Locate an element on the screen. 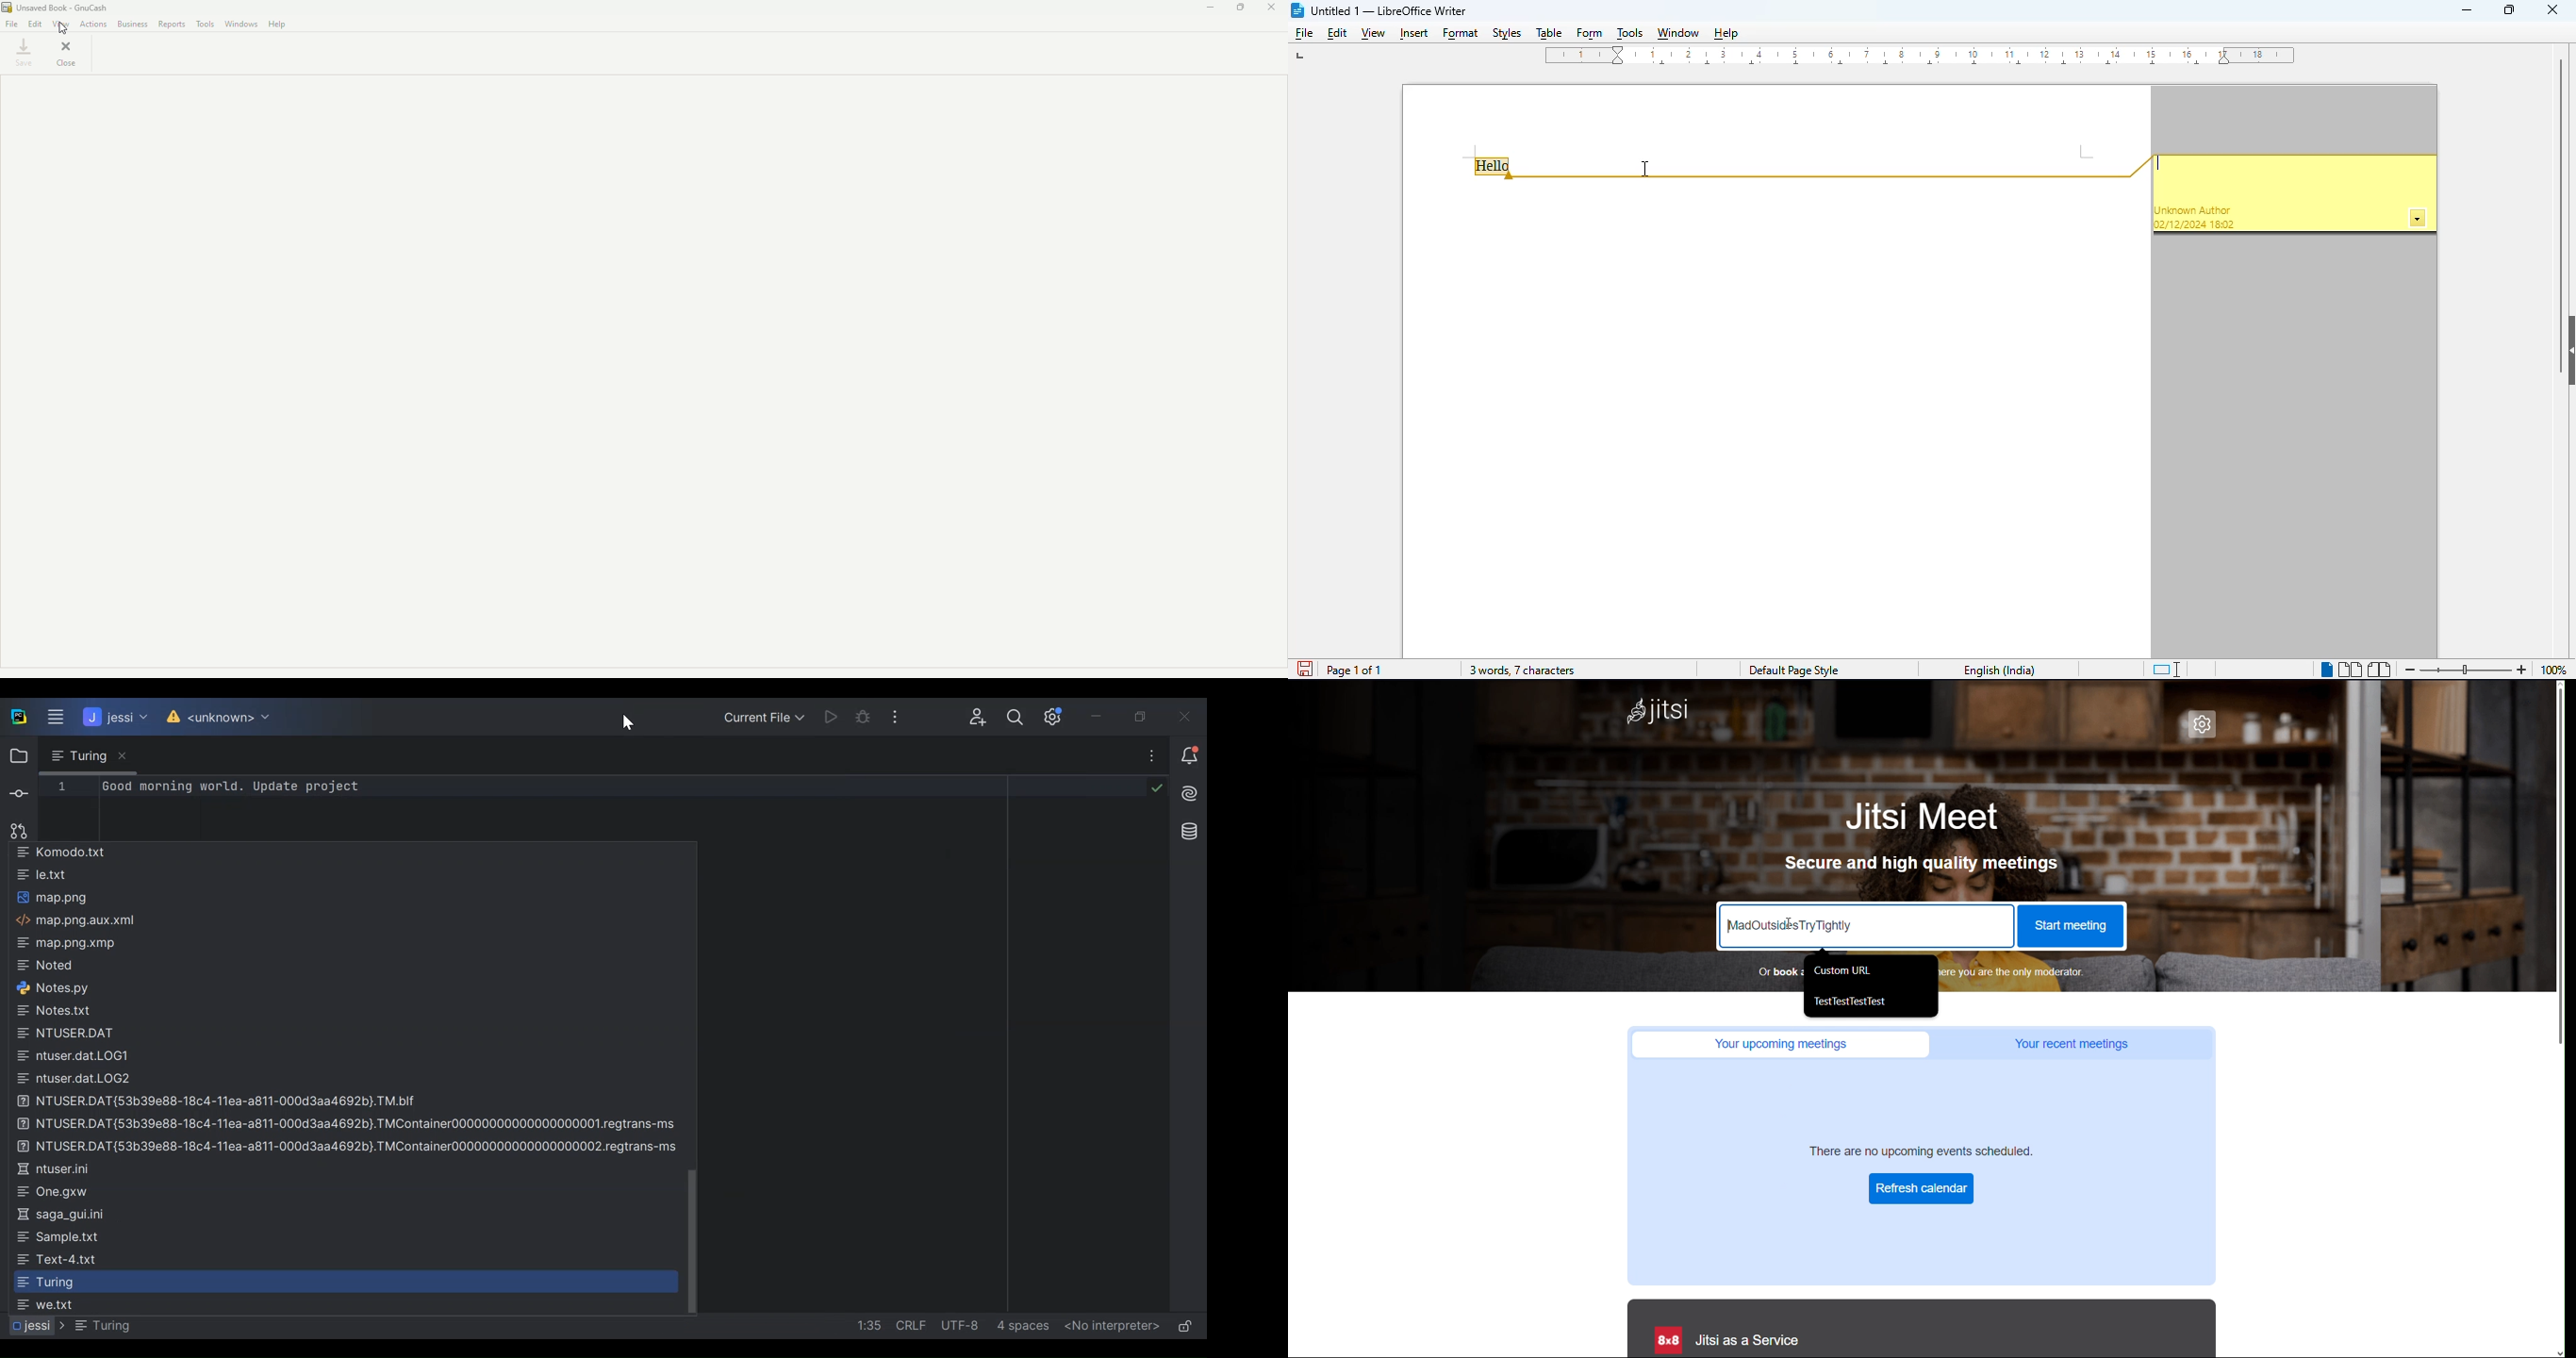 The height and width of the screenshot is (1372, 2576). One.gxw is located at coordinates (53, 1191).